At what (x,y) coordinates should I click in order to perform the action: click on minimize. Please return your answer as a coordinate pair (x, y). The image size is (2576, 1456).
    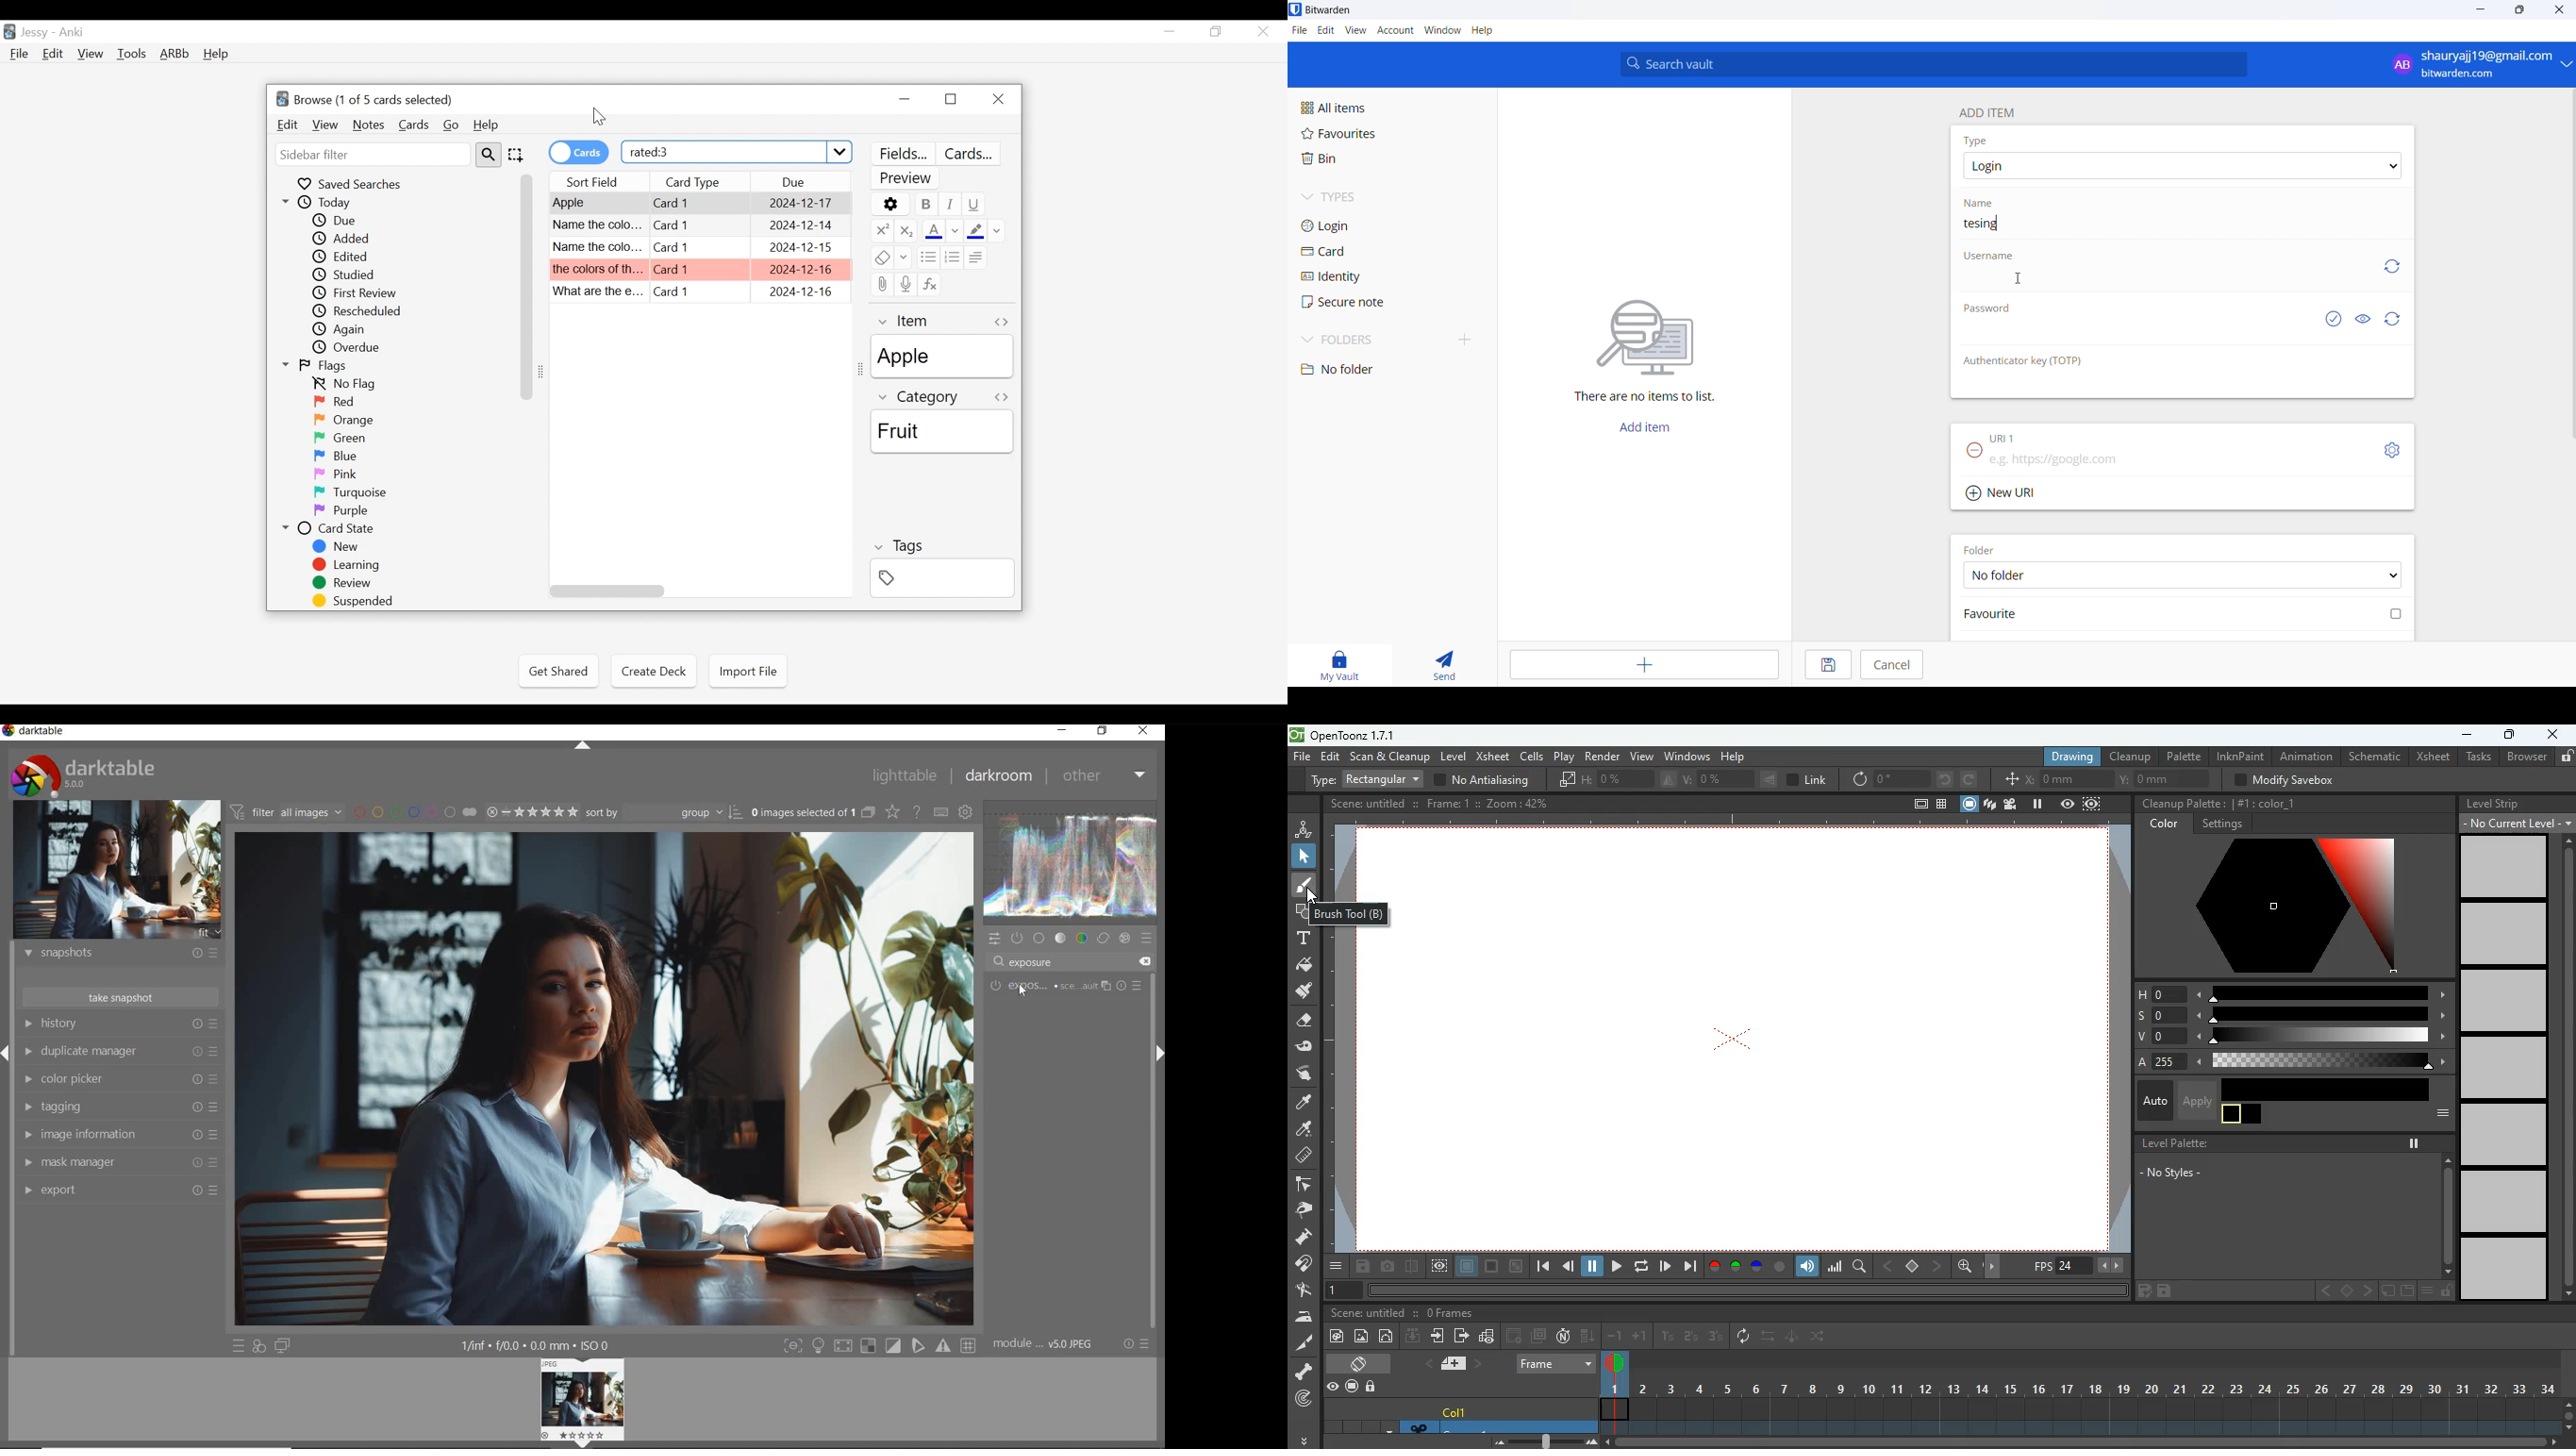
    Looking at the image, I should click on (2465, 736).